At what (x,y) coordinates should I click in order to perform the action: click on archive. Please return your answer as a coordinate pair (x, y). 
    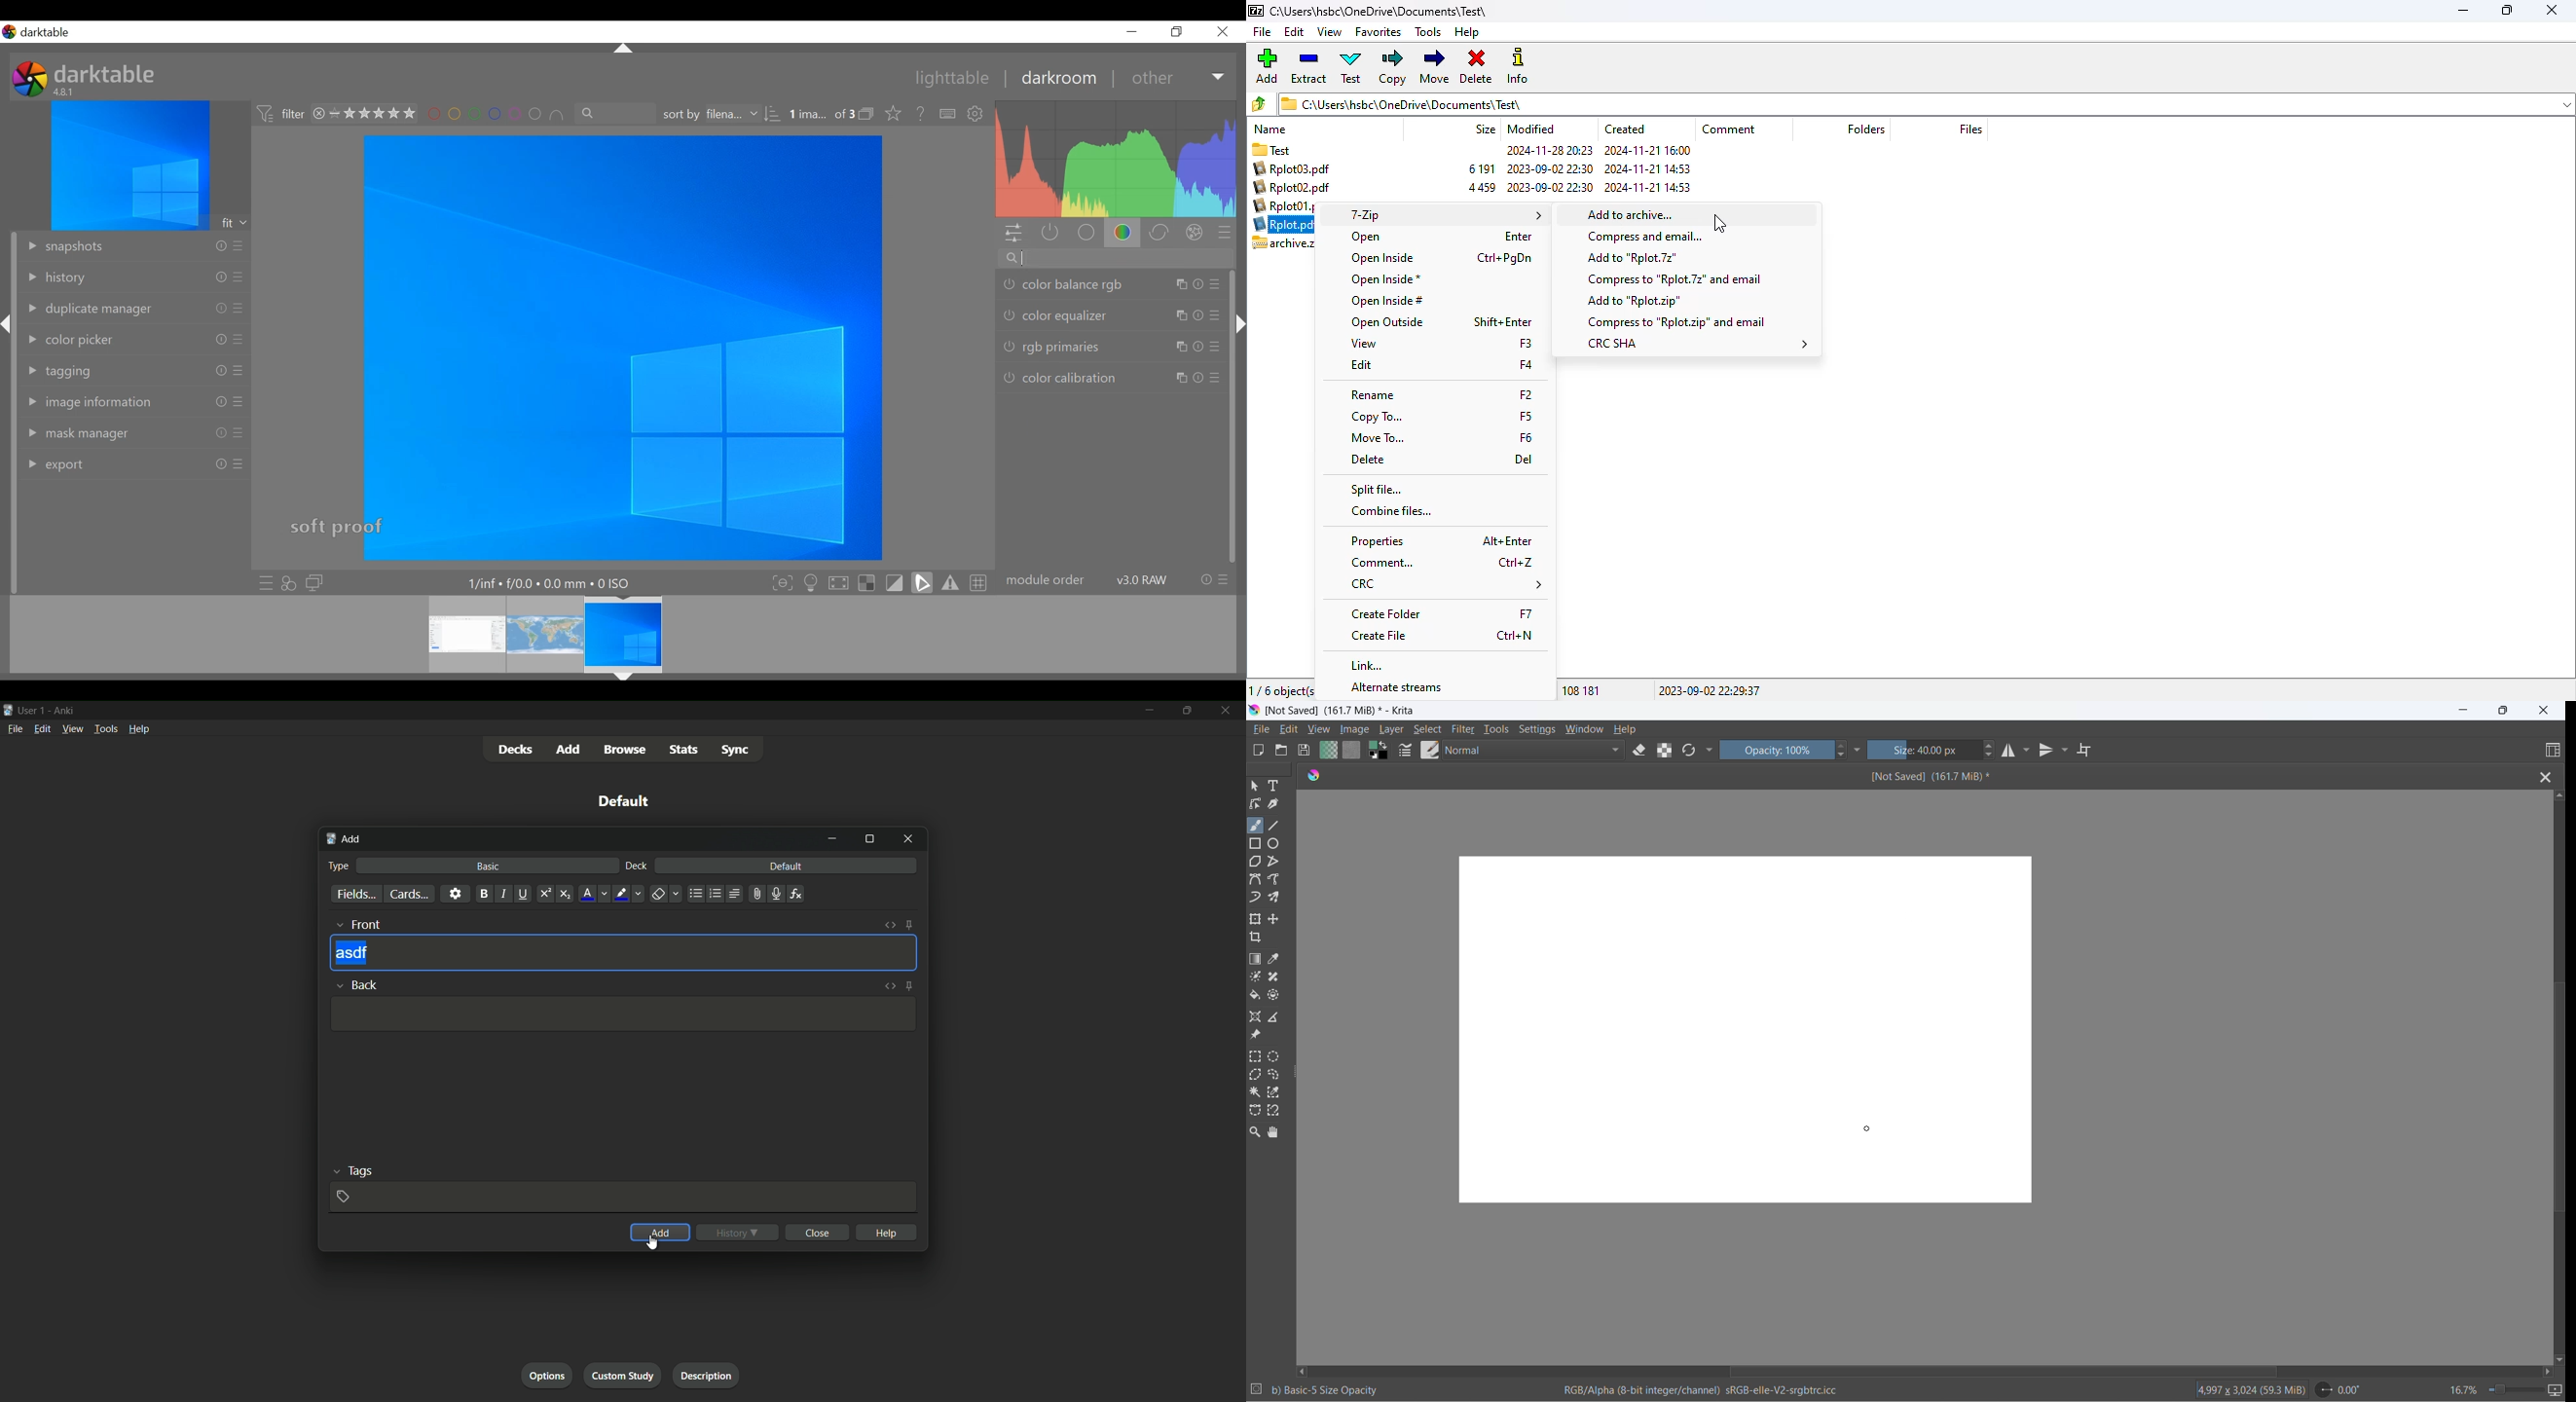
    Looking at the image, I should click on (1476, 179).